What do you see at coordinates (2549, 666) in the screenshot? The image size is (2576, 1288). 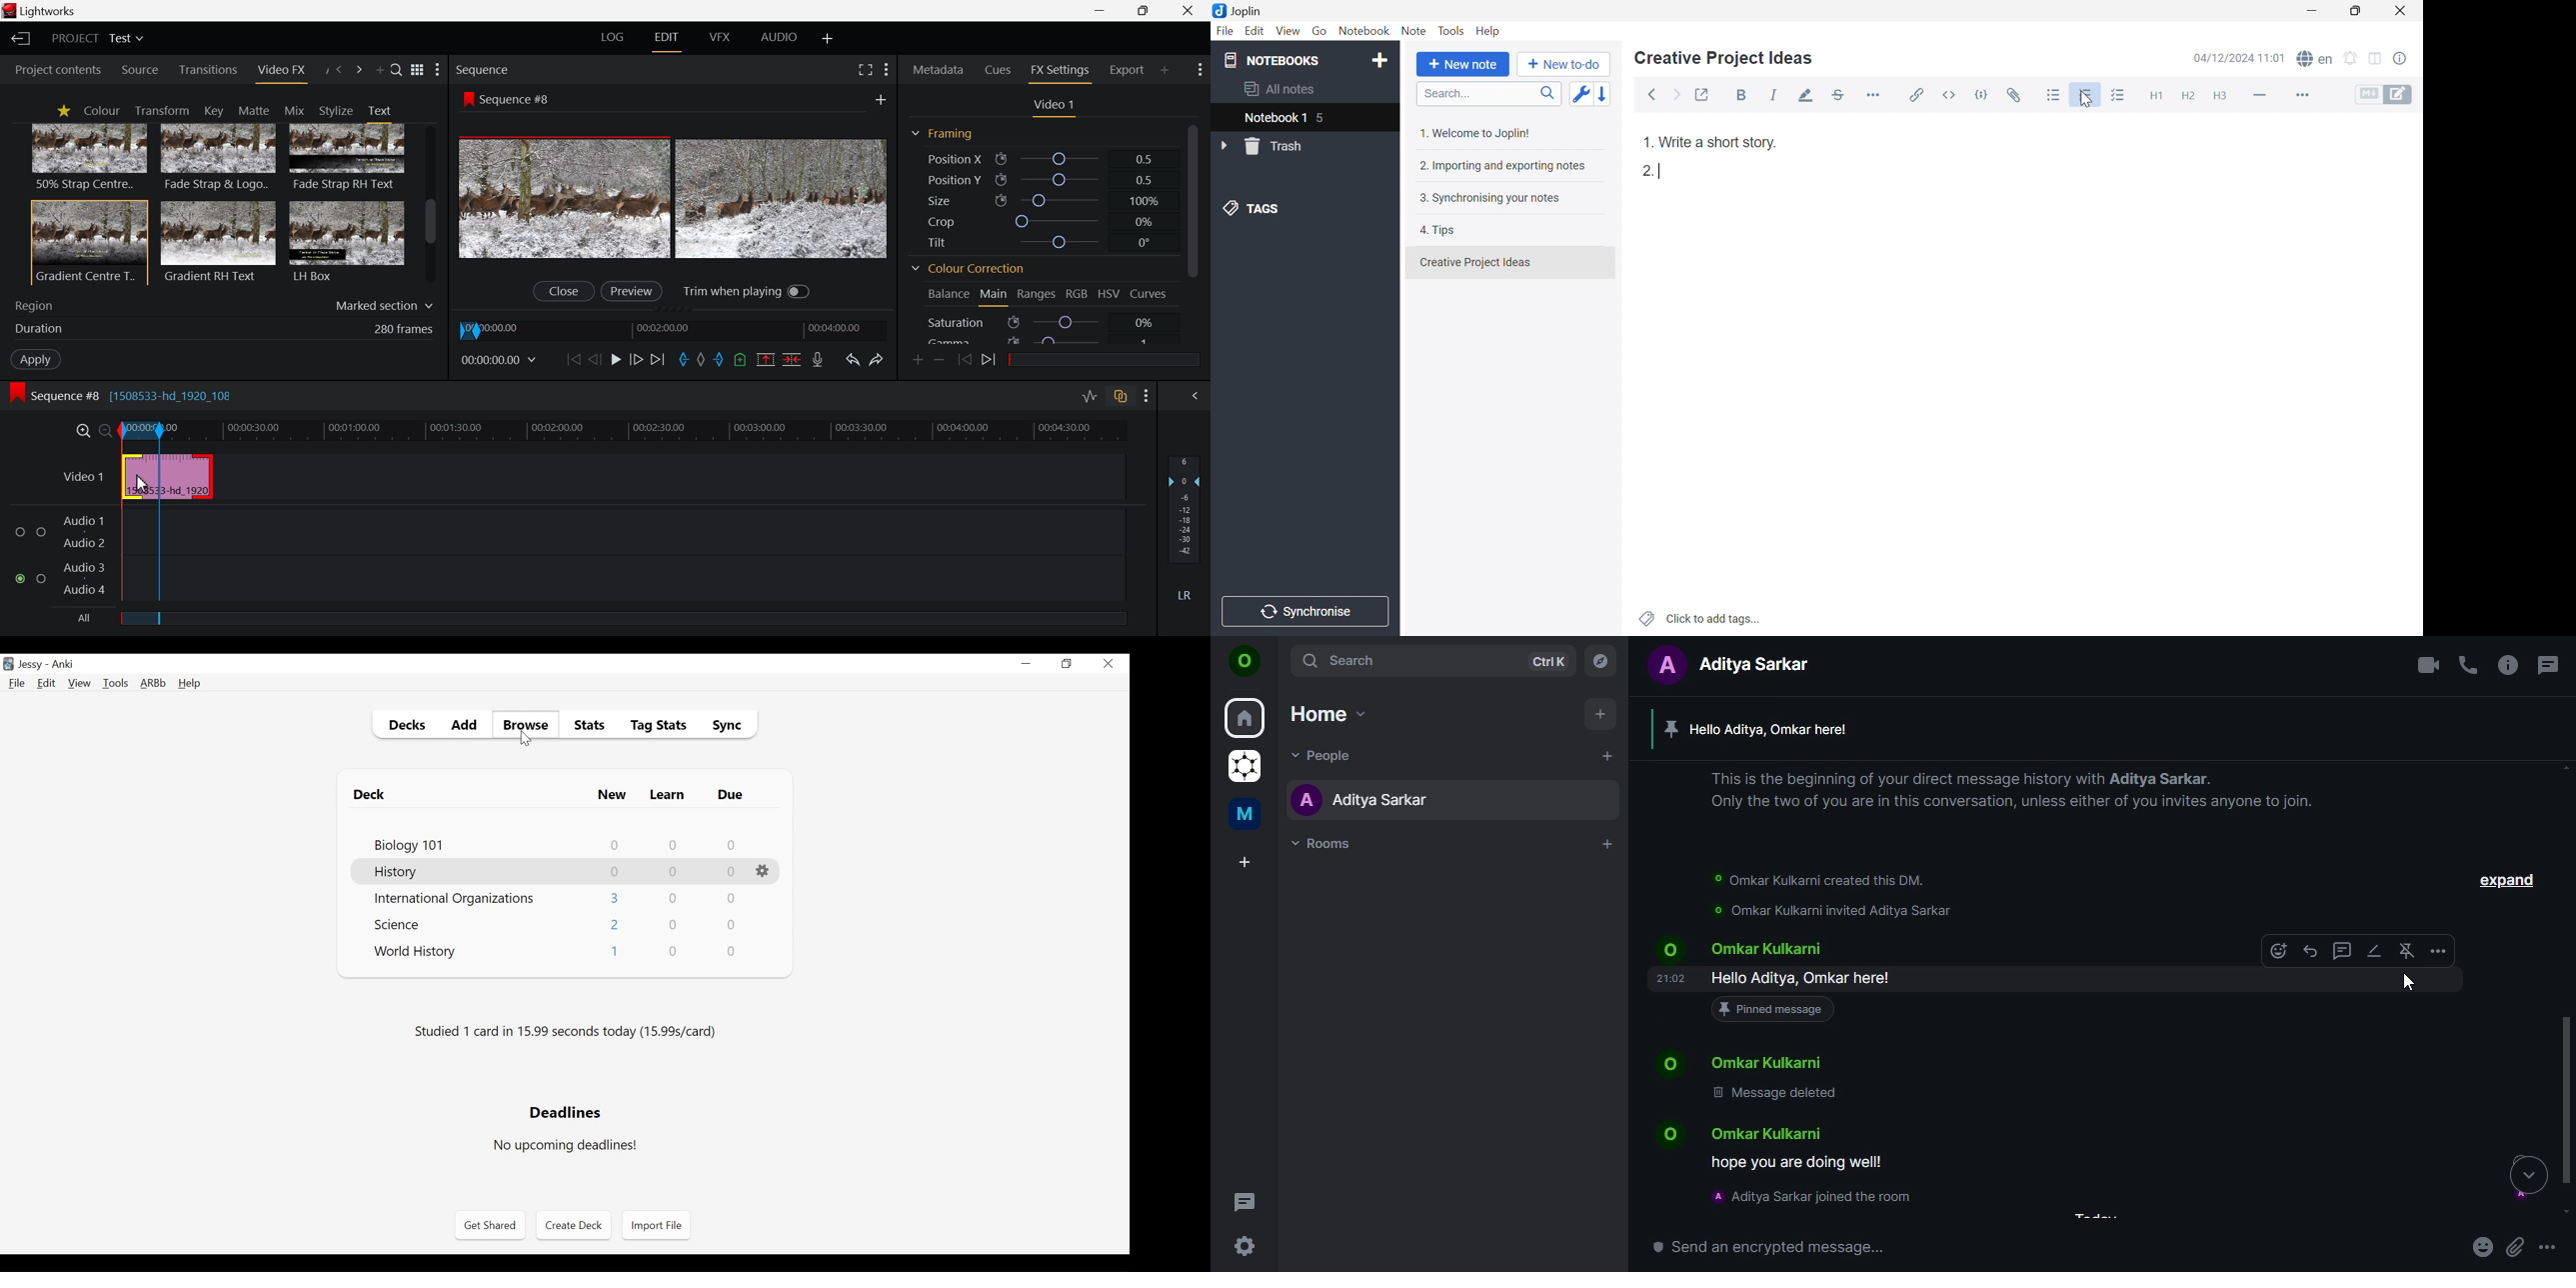 I see `threads` at bounding box center [2549, 666].